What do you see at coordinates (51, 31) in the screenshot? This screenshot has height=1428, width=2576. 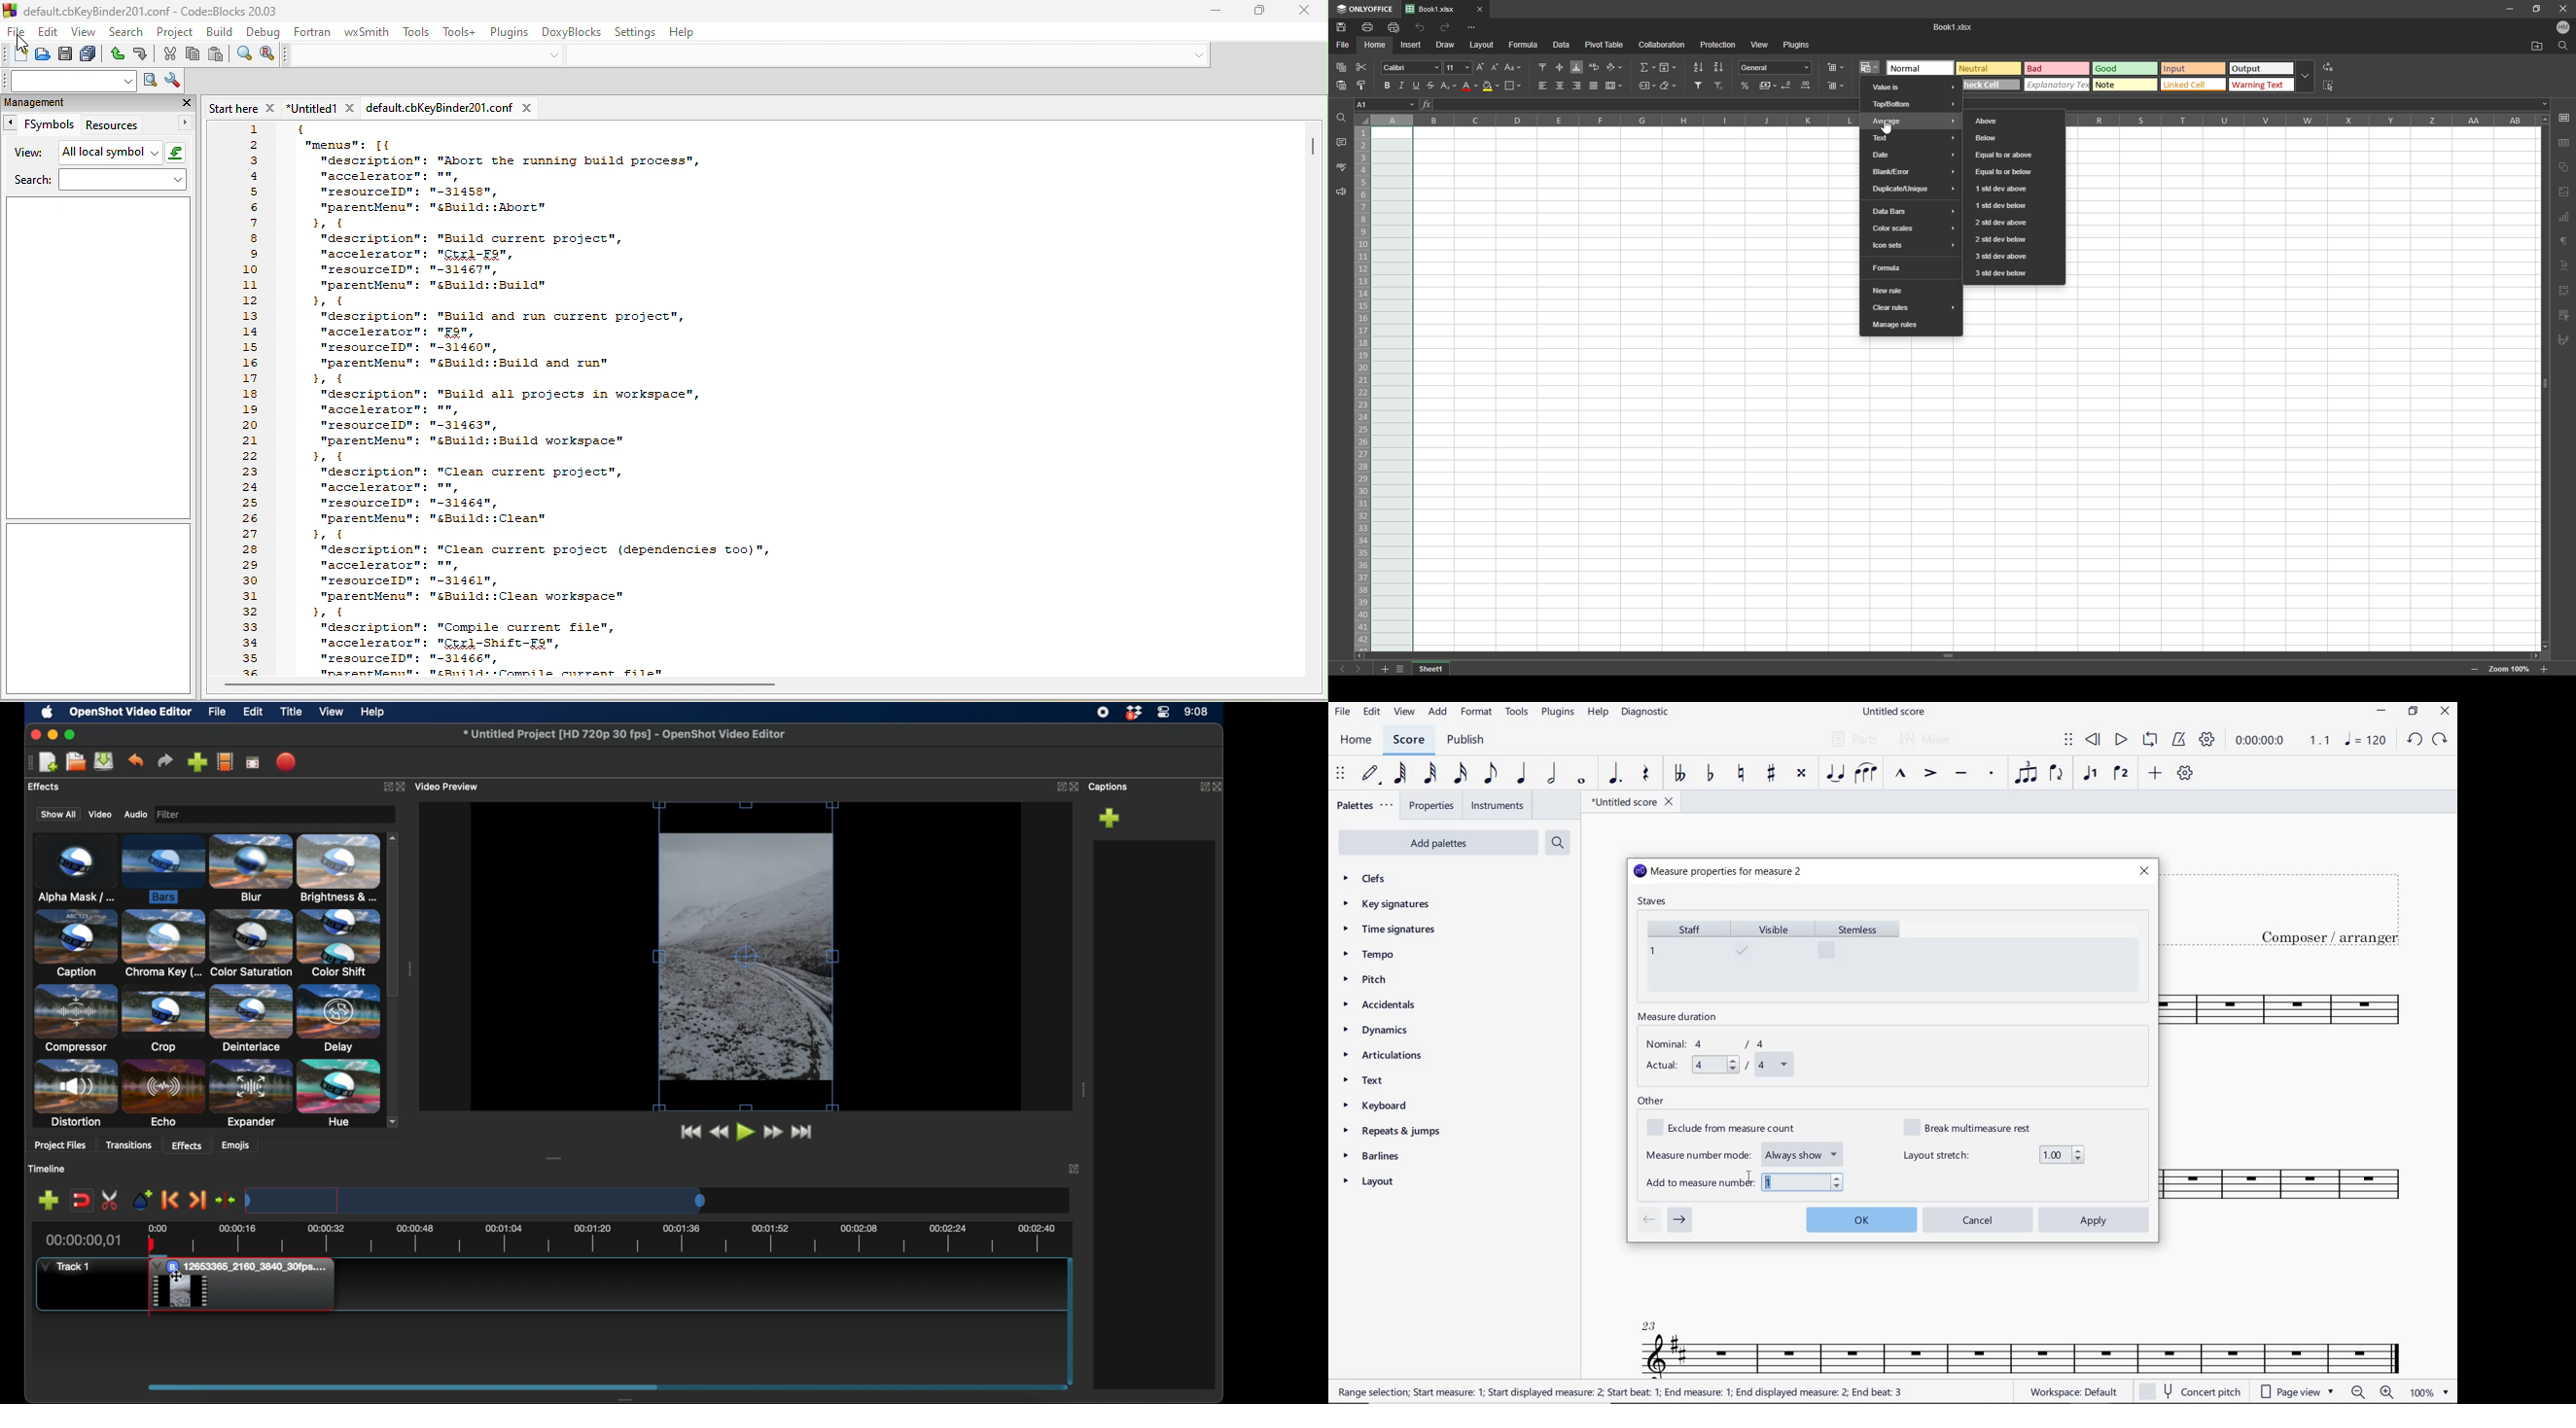 I see `edit` at bounding box center [51, 31].